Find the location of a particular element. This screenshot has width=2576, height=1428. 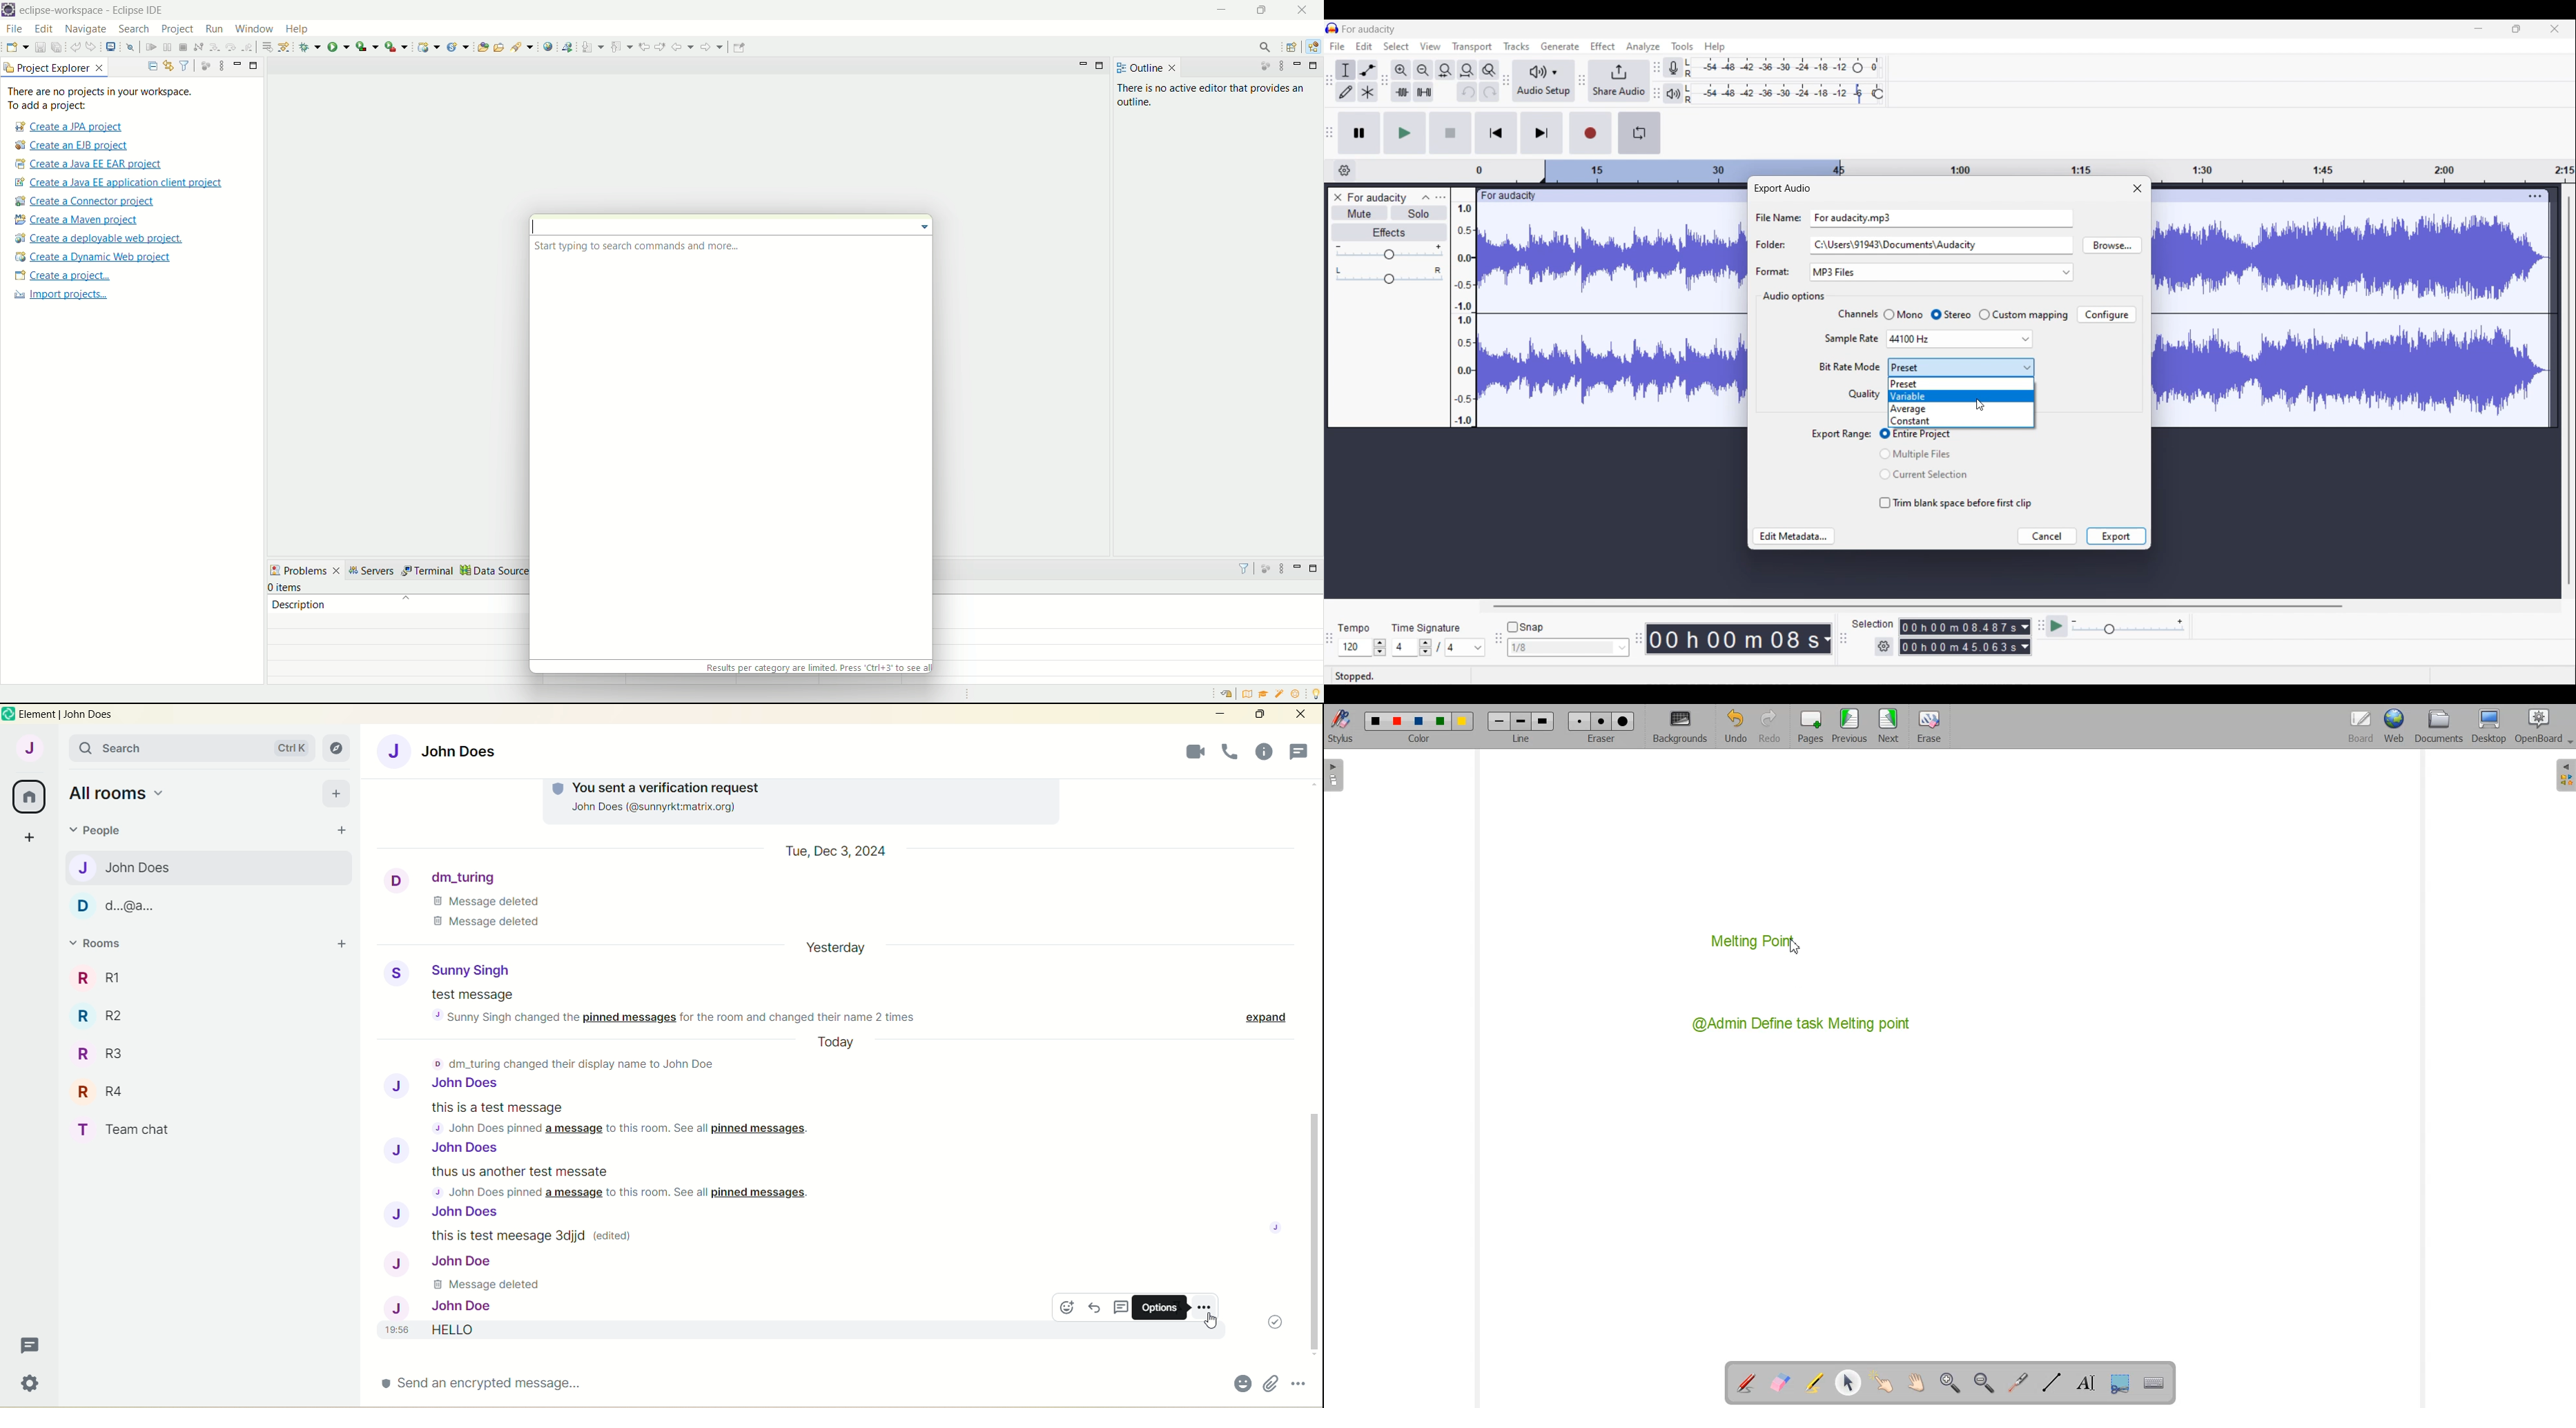

Web is located at coordinates (2394, 728).